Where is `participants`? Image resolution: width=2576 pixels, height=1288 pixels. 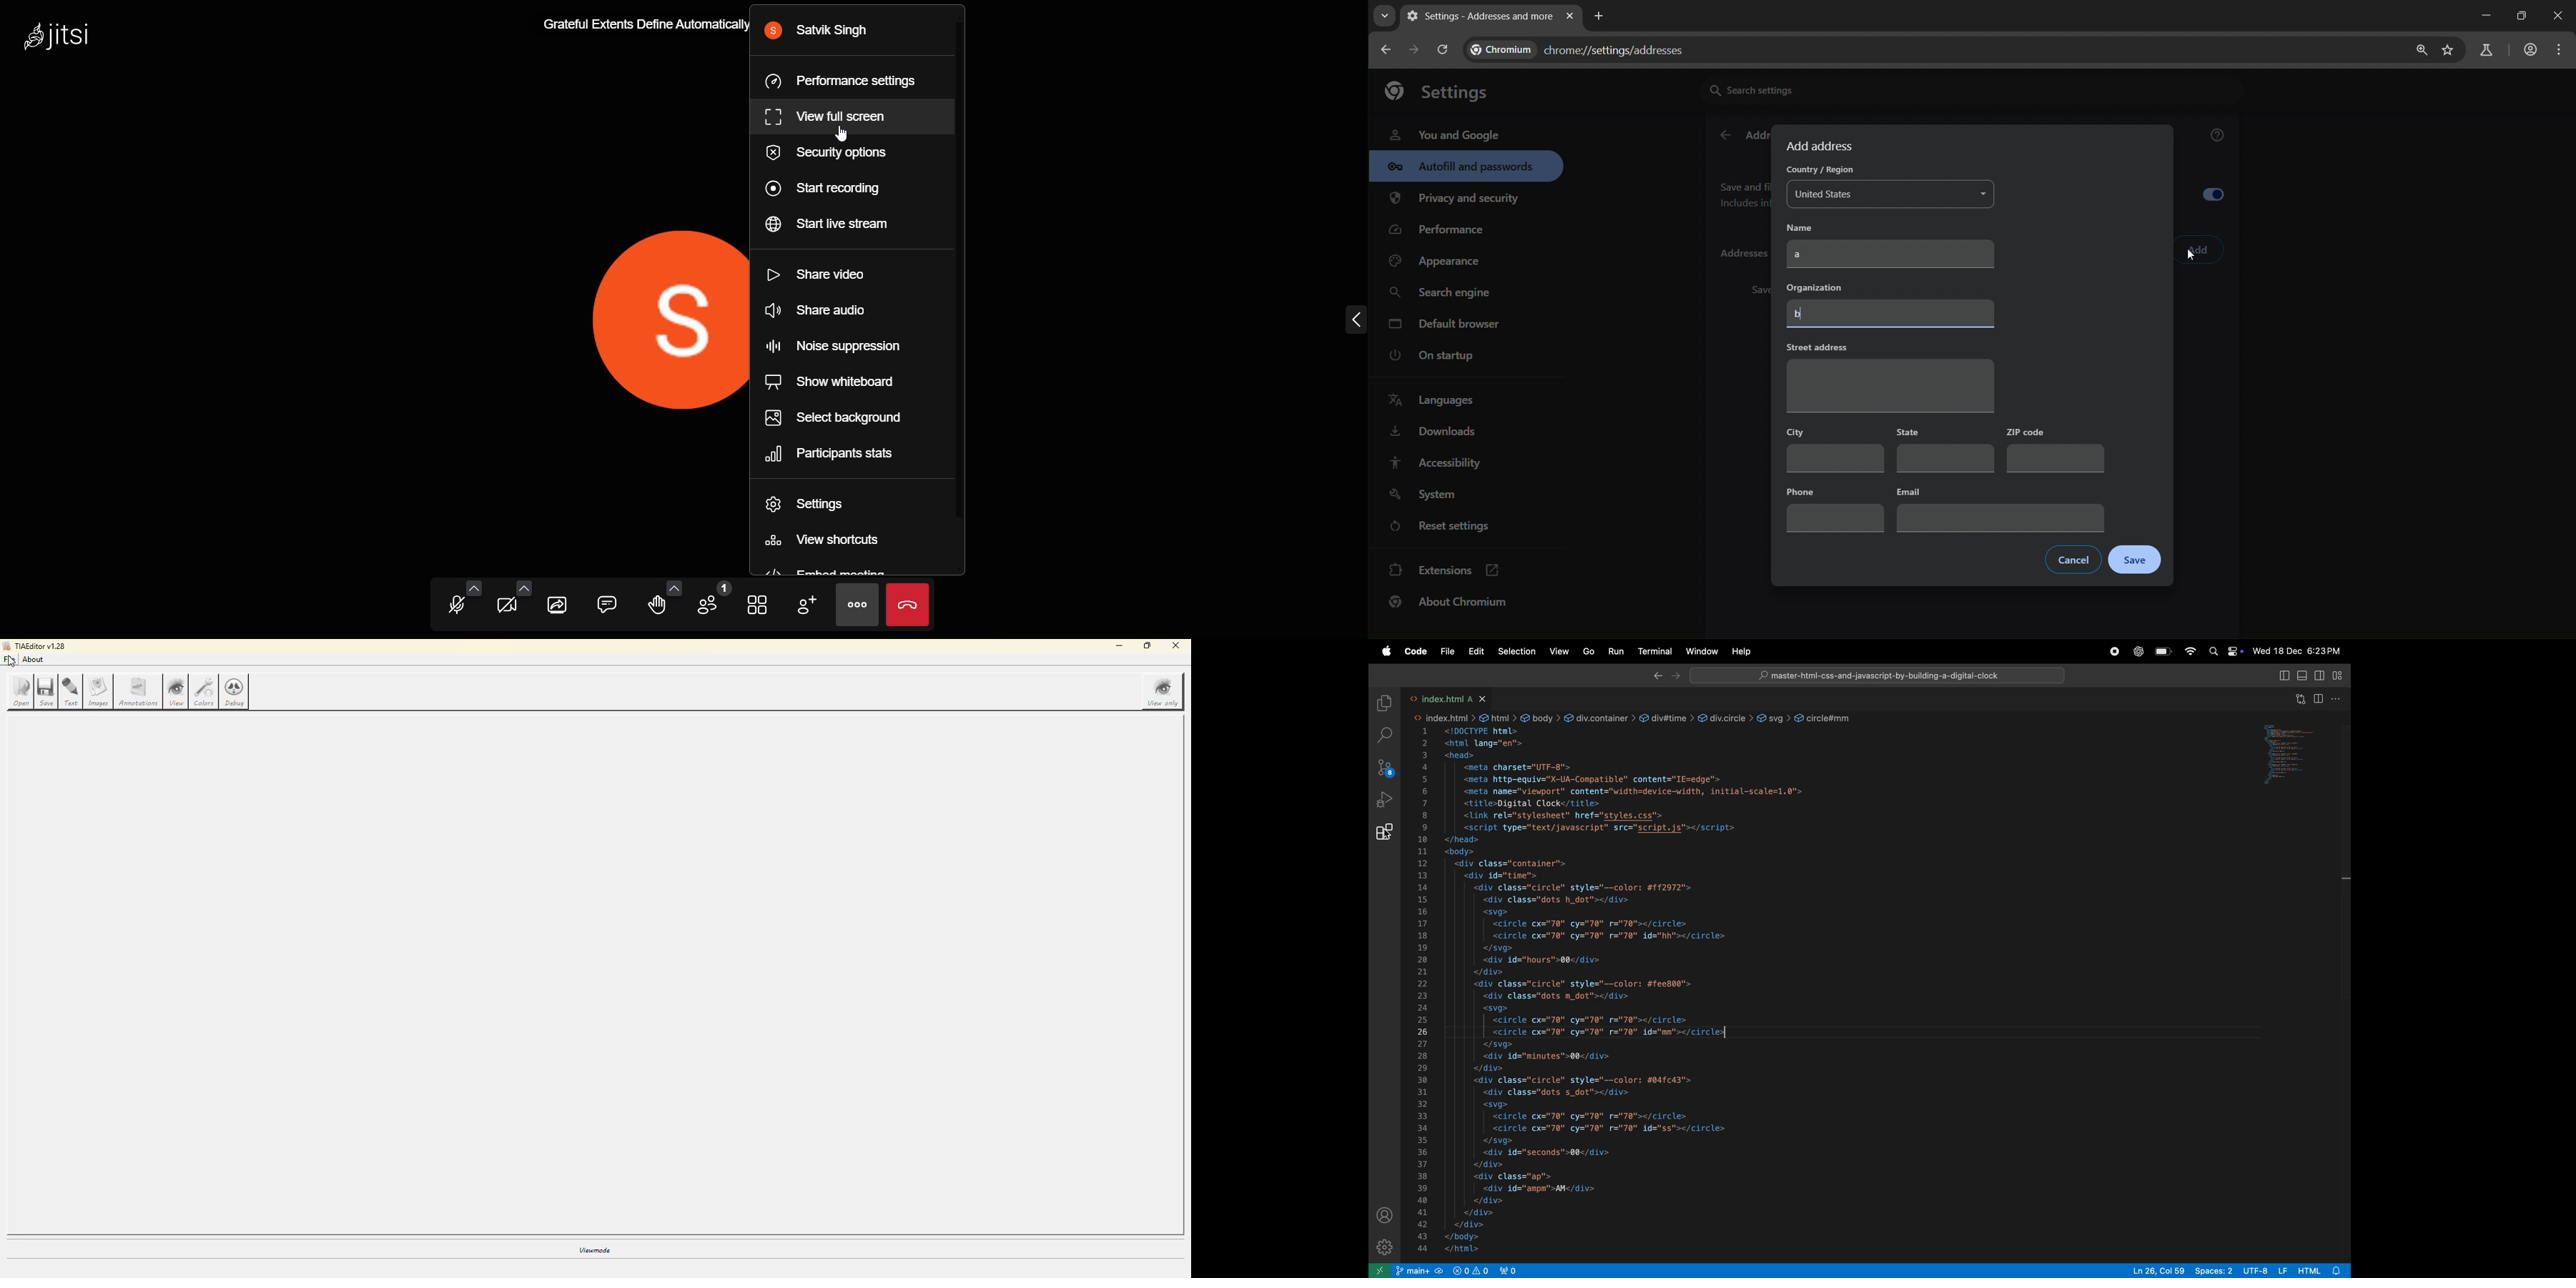
participants is located at coordinates (711, 600).